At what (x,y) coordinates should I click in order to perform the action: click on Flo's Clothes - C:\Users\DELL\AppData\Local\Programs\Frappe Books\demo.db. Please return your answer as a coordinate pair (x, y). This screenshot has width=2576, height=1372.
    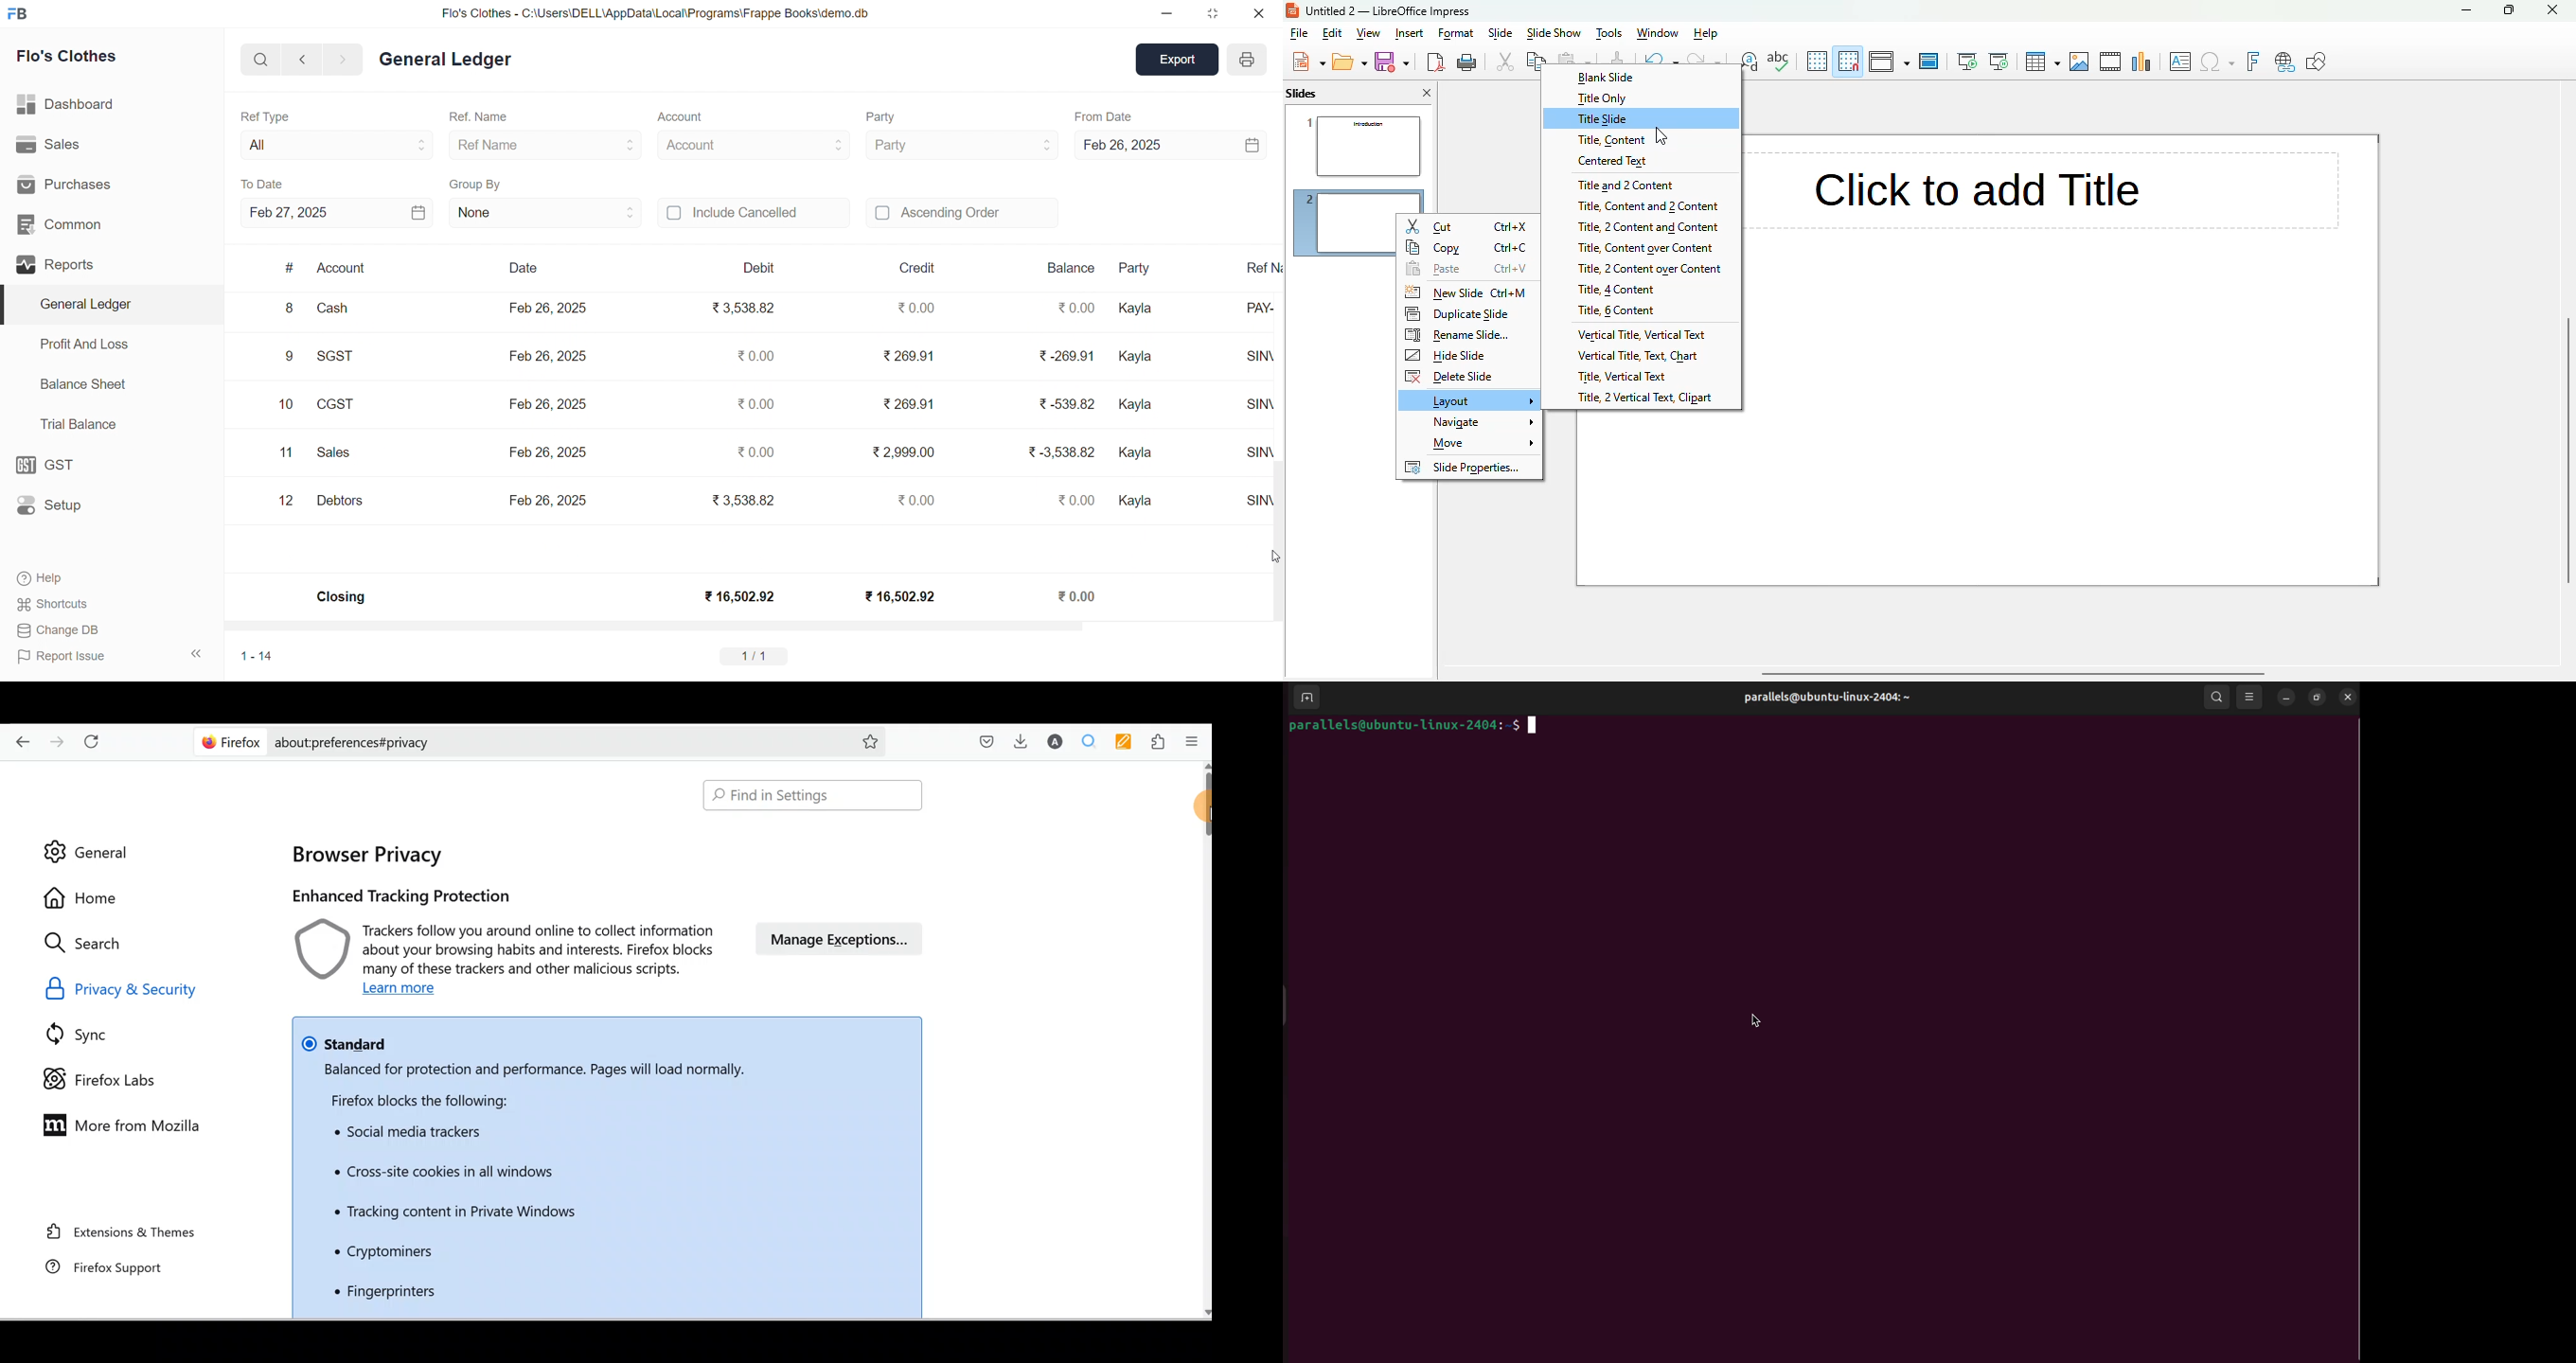
    Looking at the image, I should click on (654, 12).